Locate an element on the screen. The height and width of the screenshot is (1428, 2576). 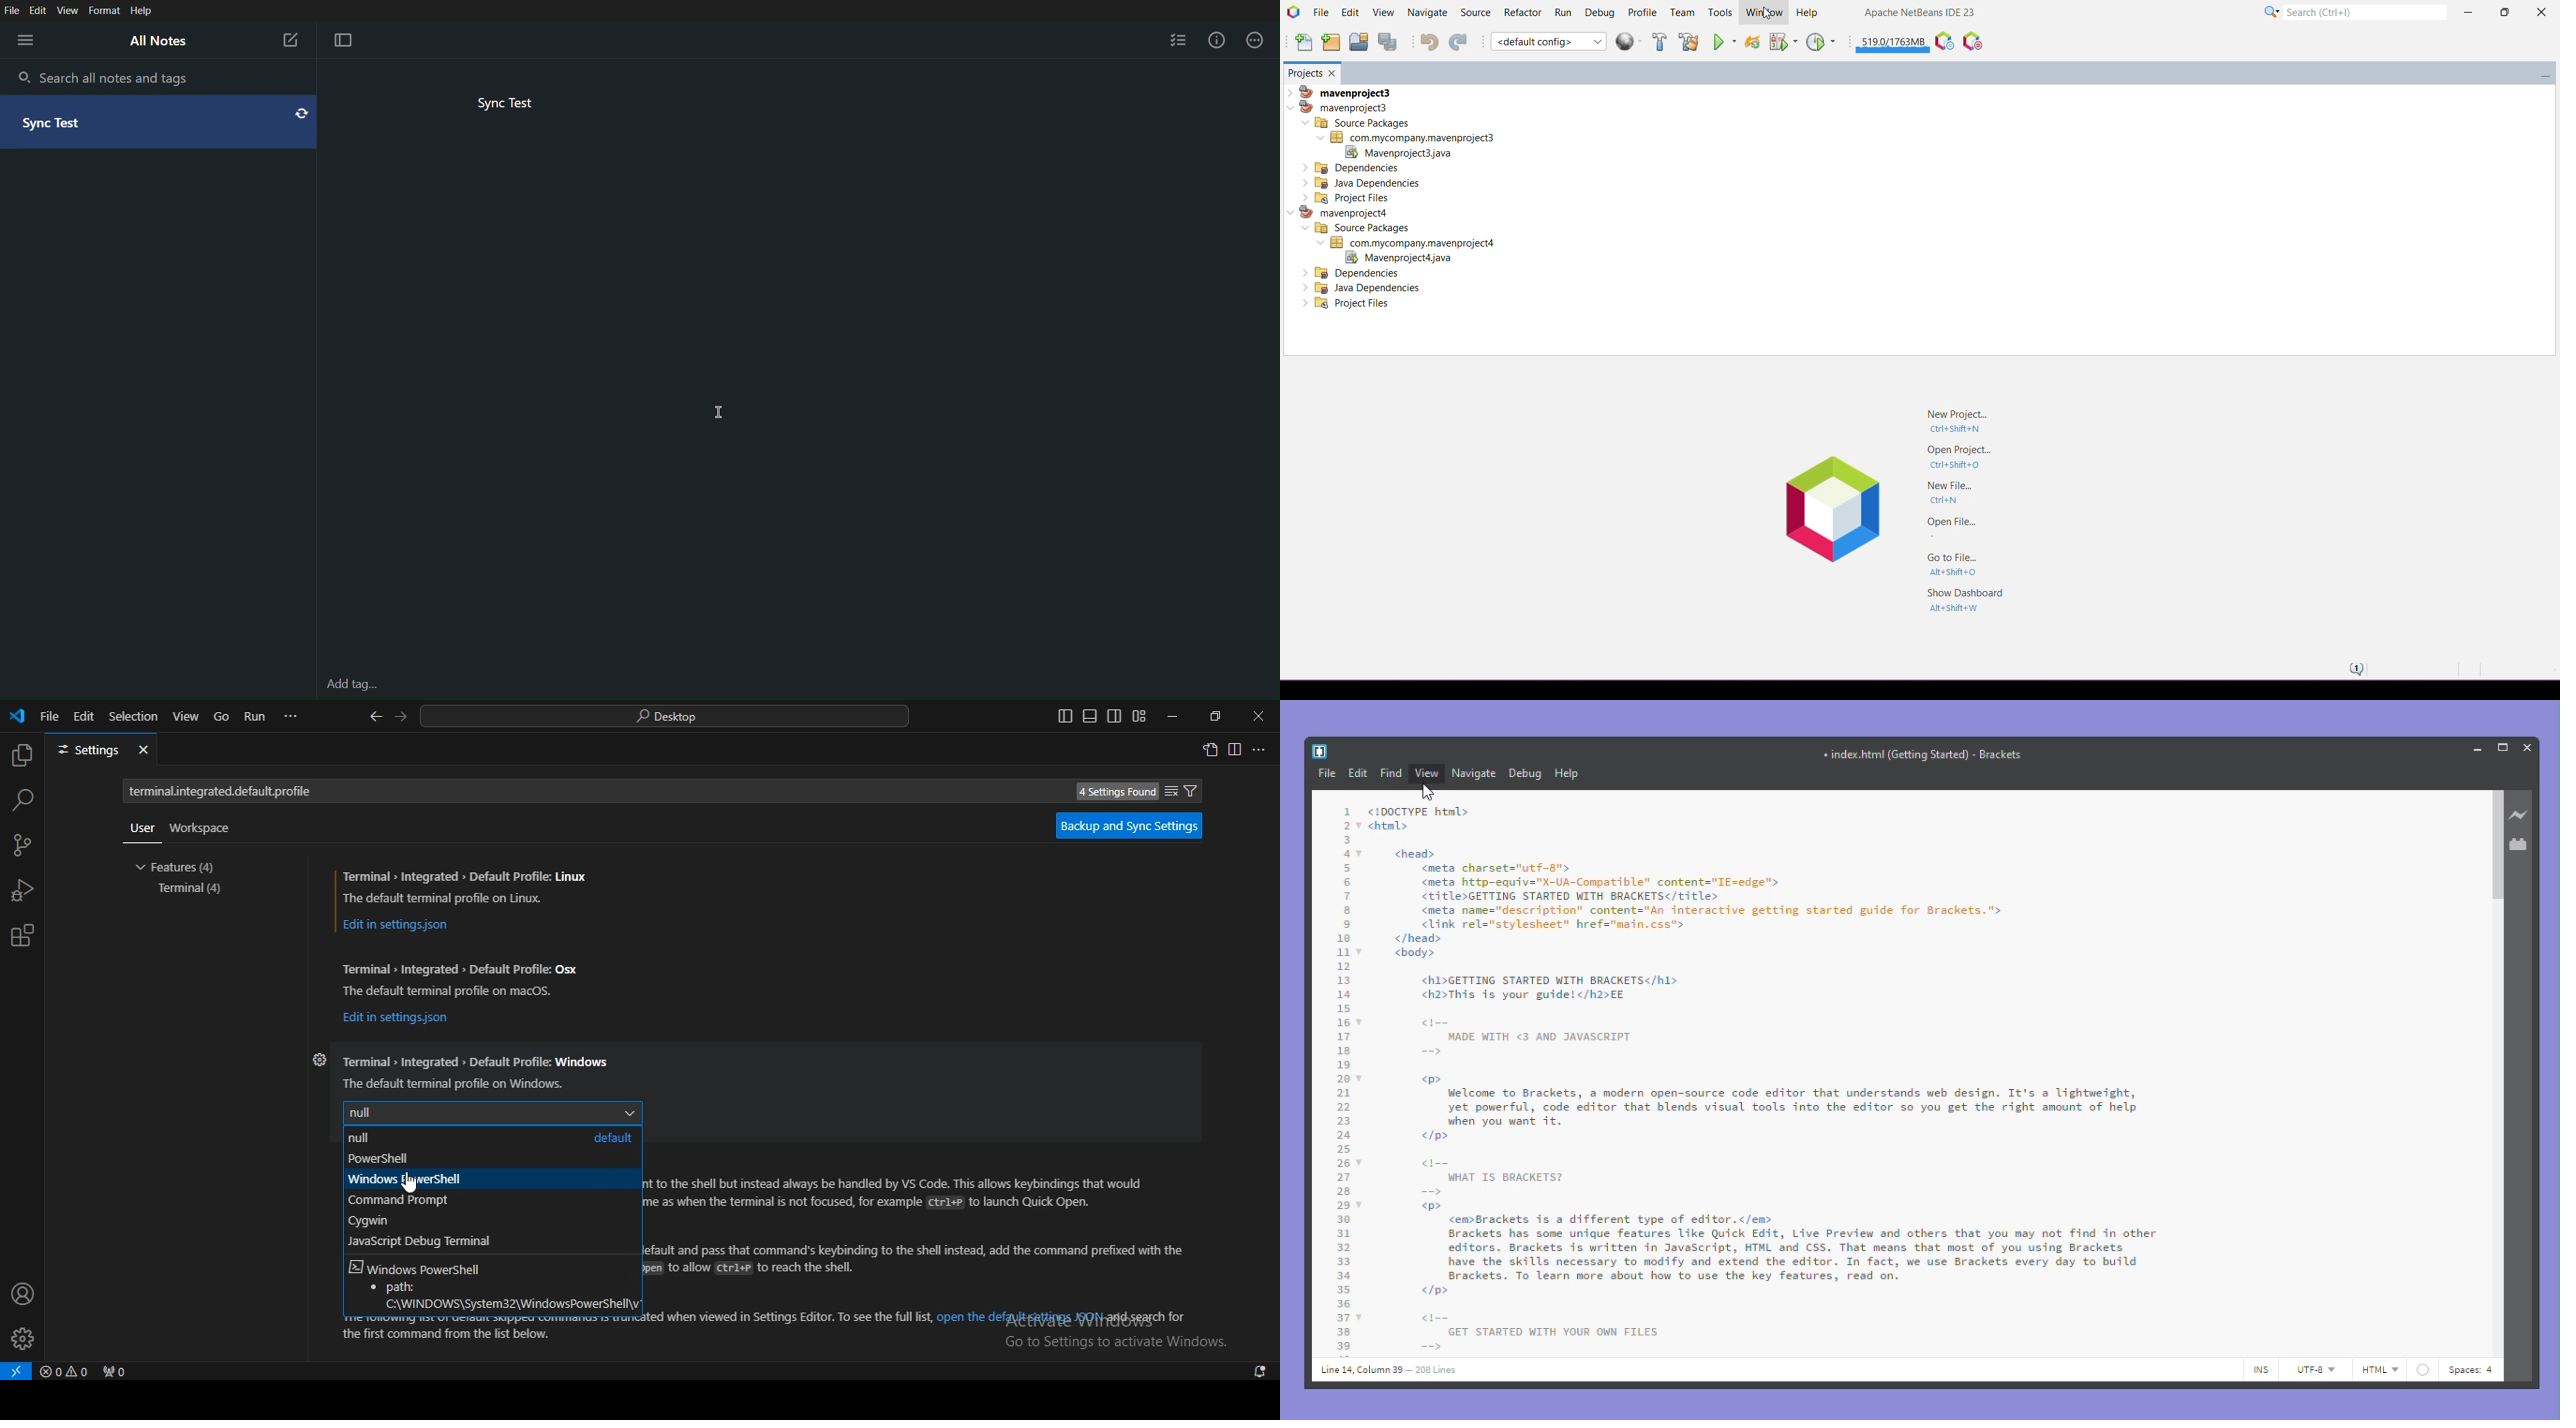
sync test is located at coordinates (65, 125).